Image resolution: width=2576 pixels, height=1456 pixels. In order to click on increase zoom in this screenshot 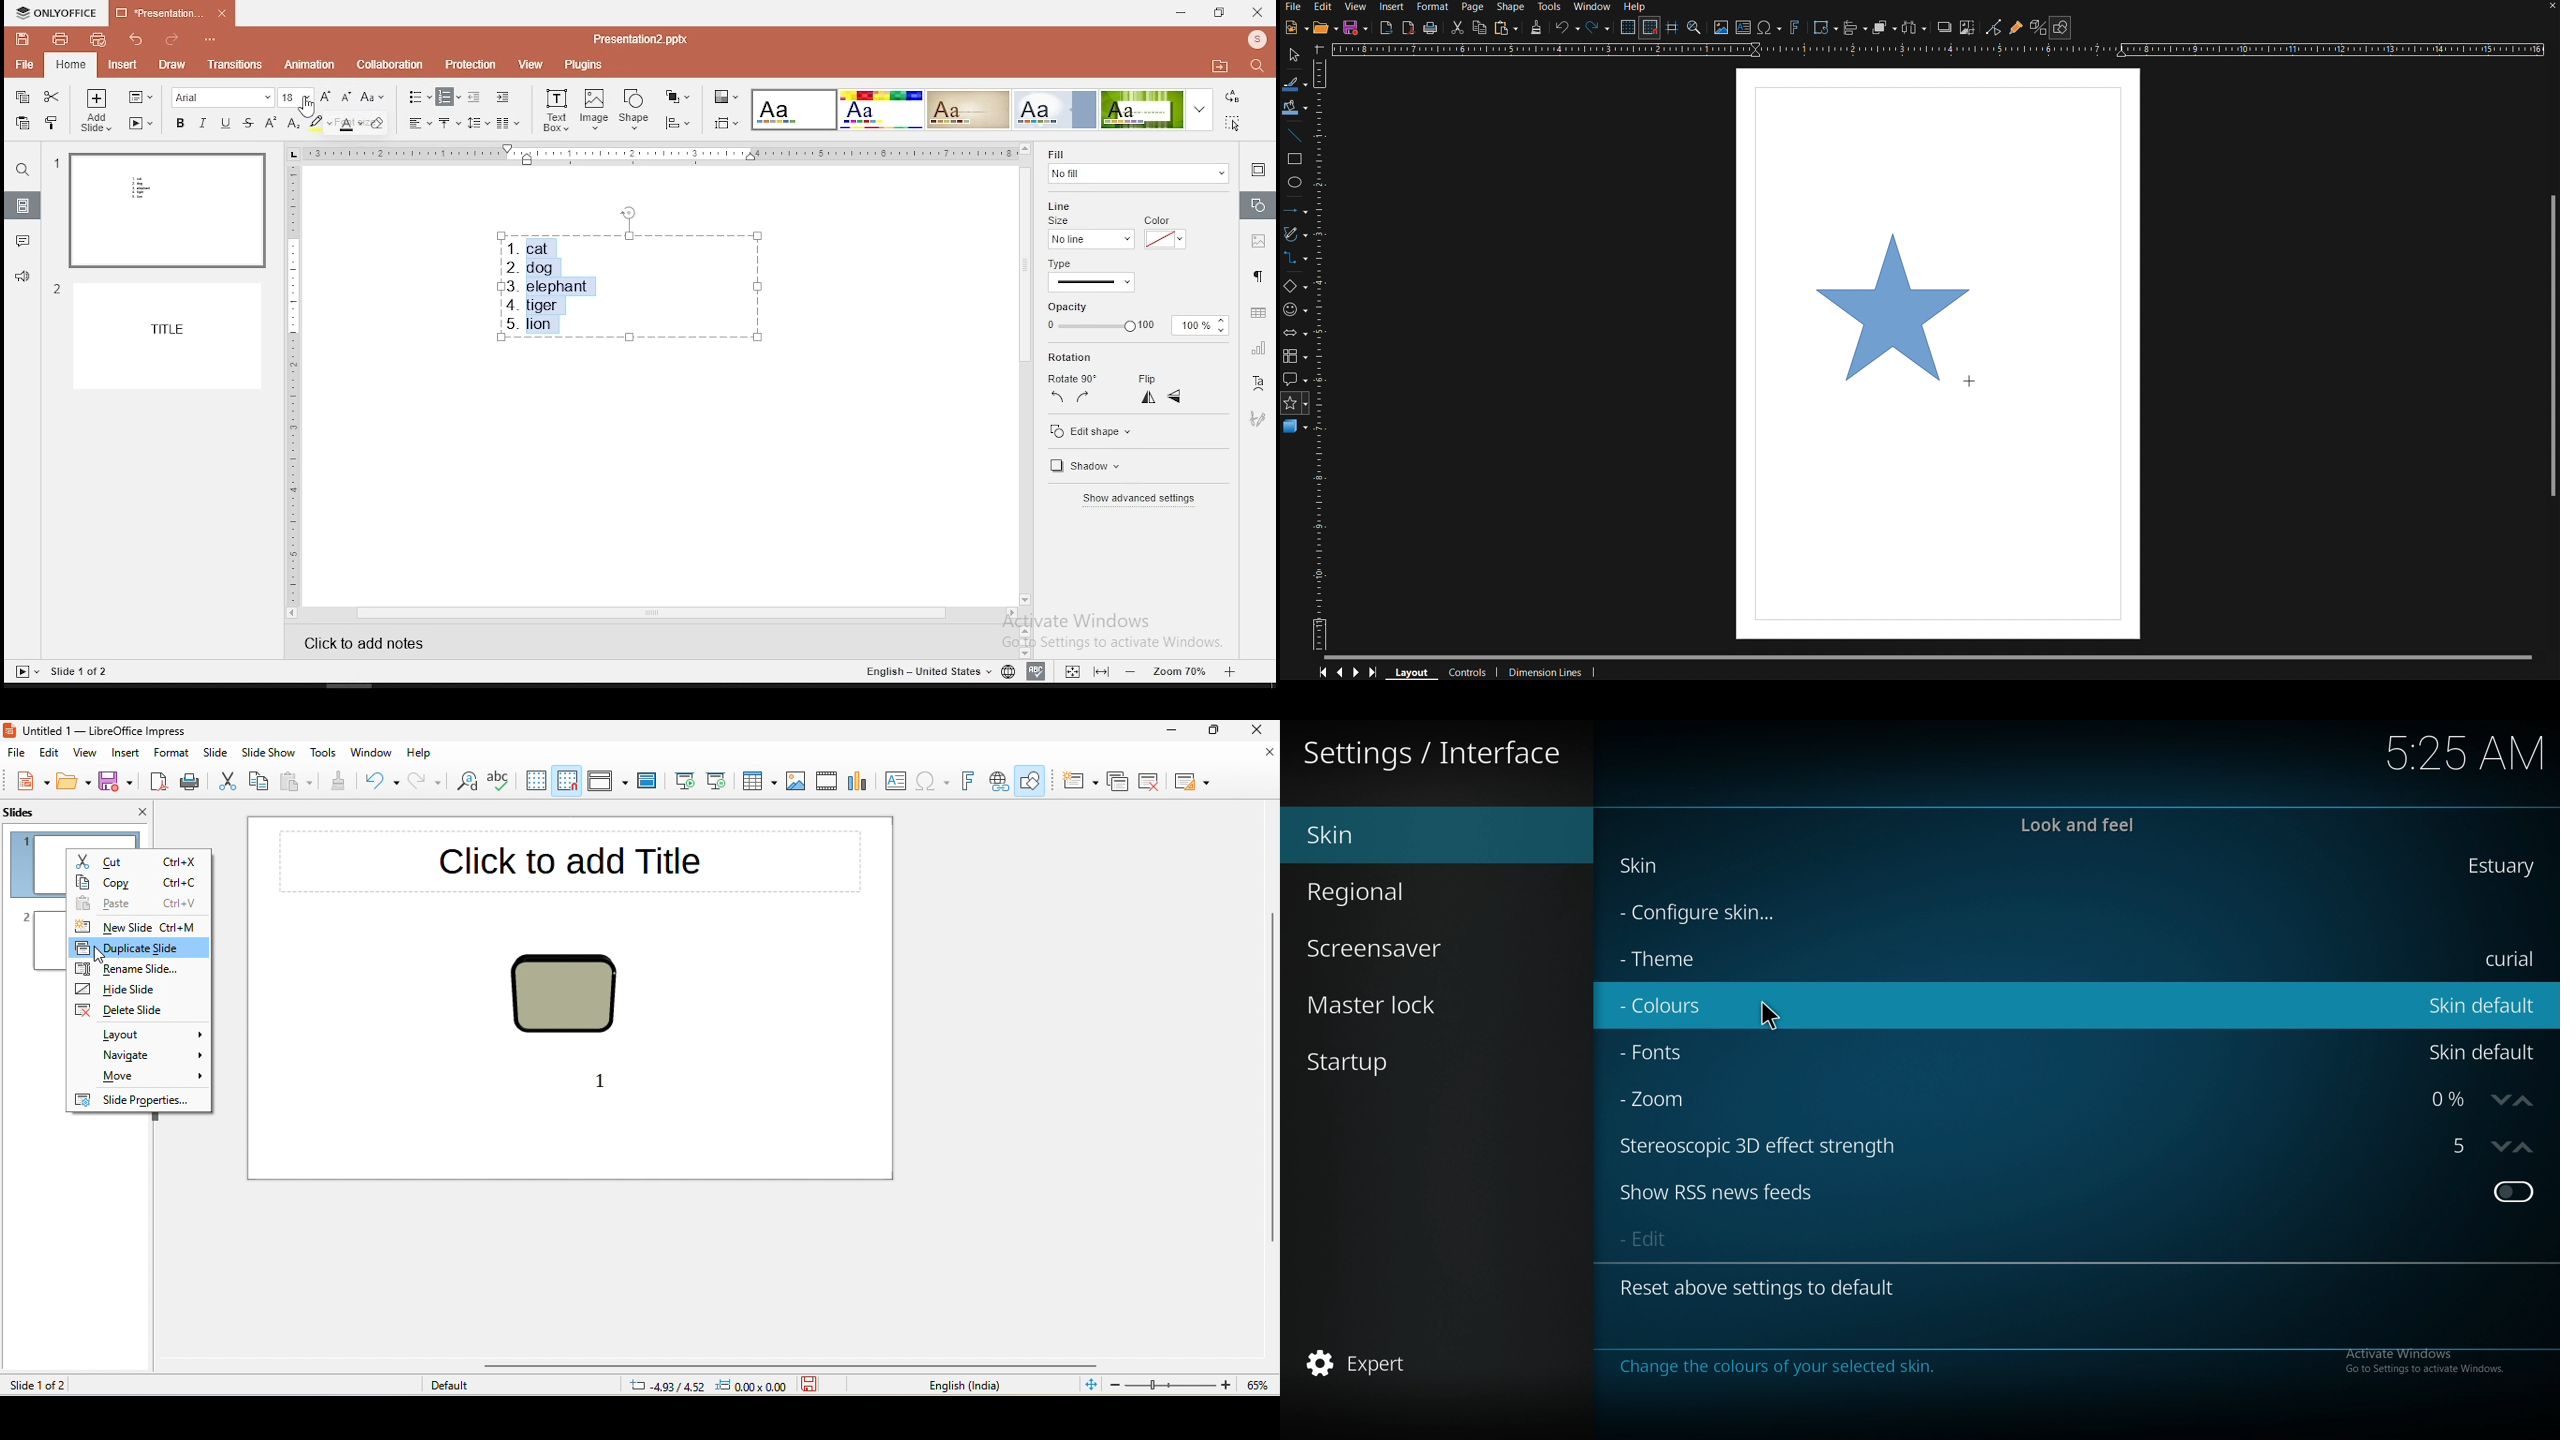, I will do `click(2524, 1099)`.